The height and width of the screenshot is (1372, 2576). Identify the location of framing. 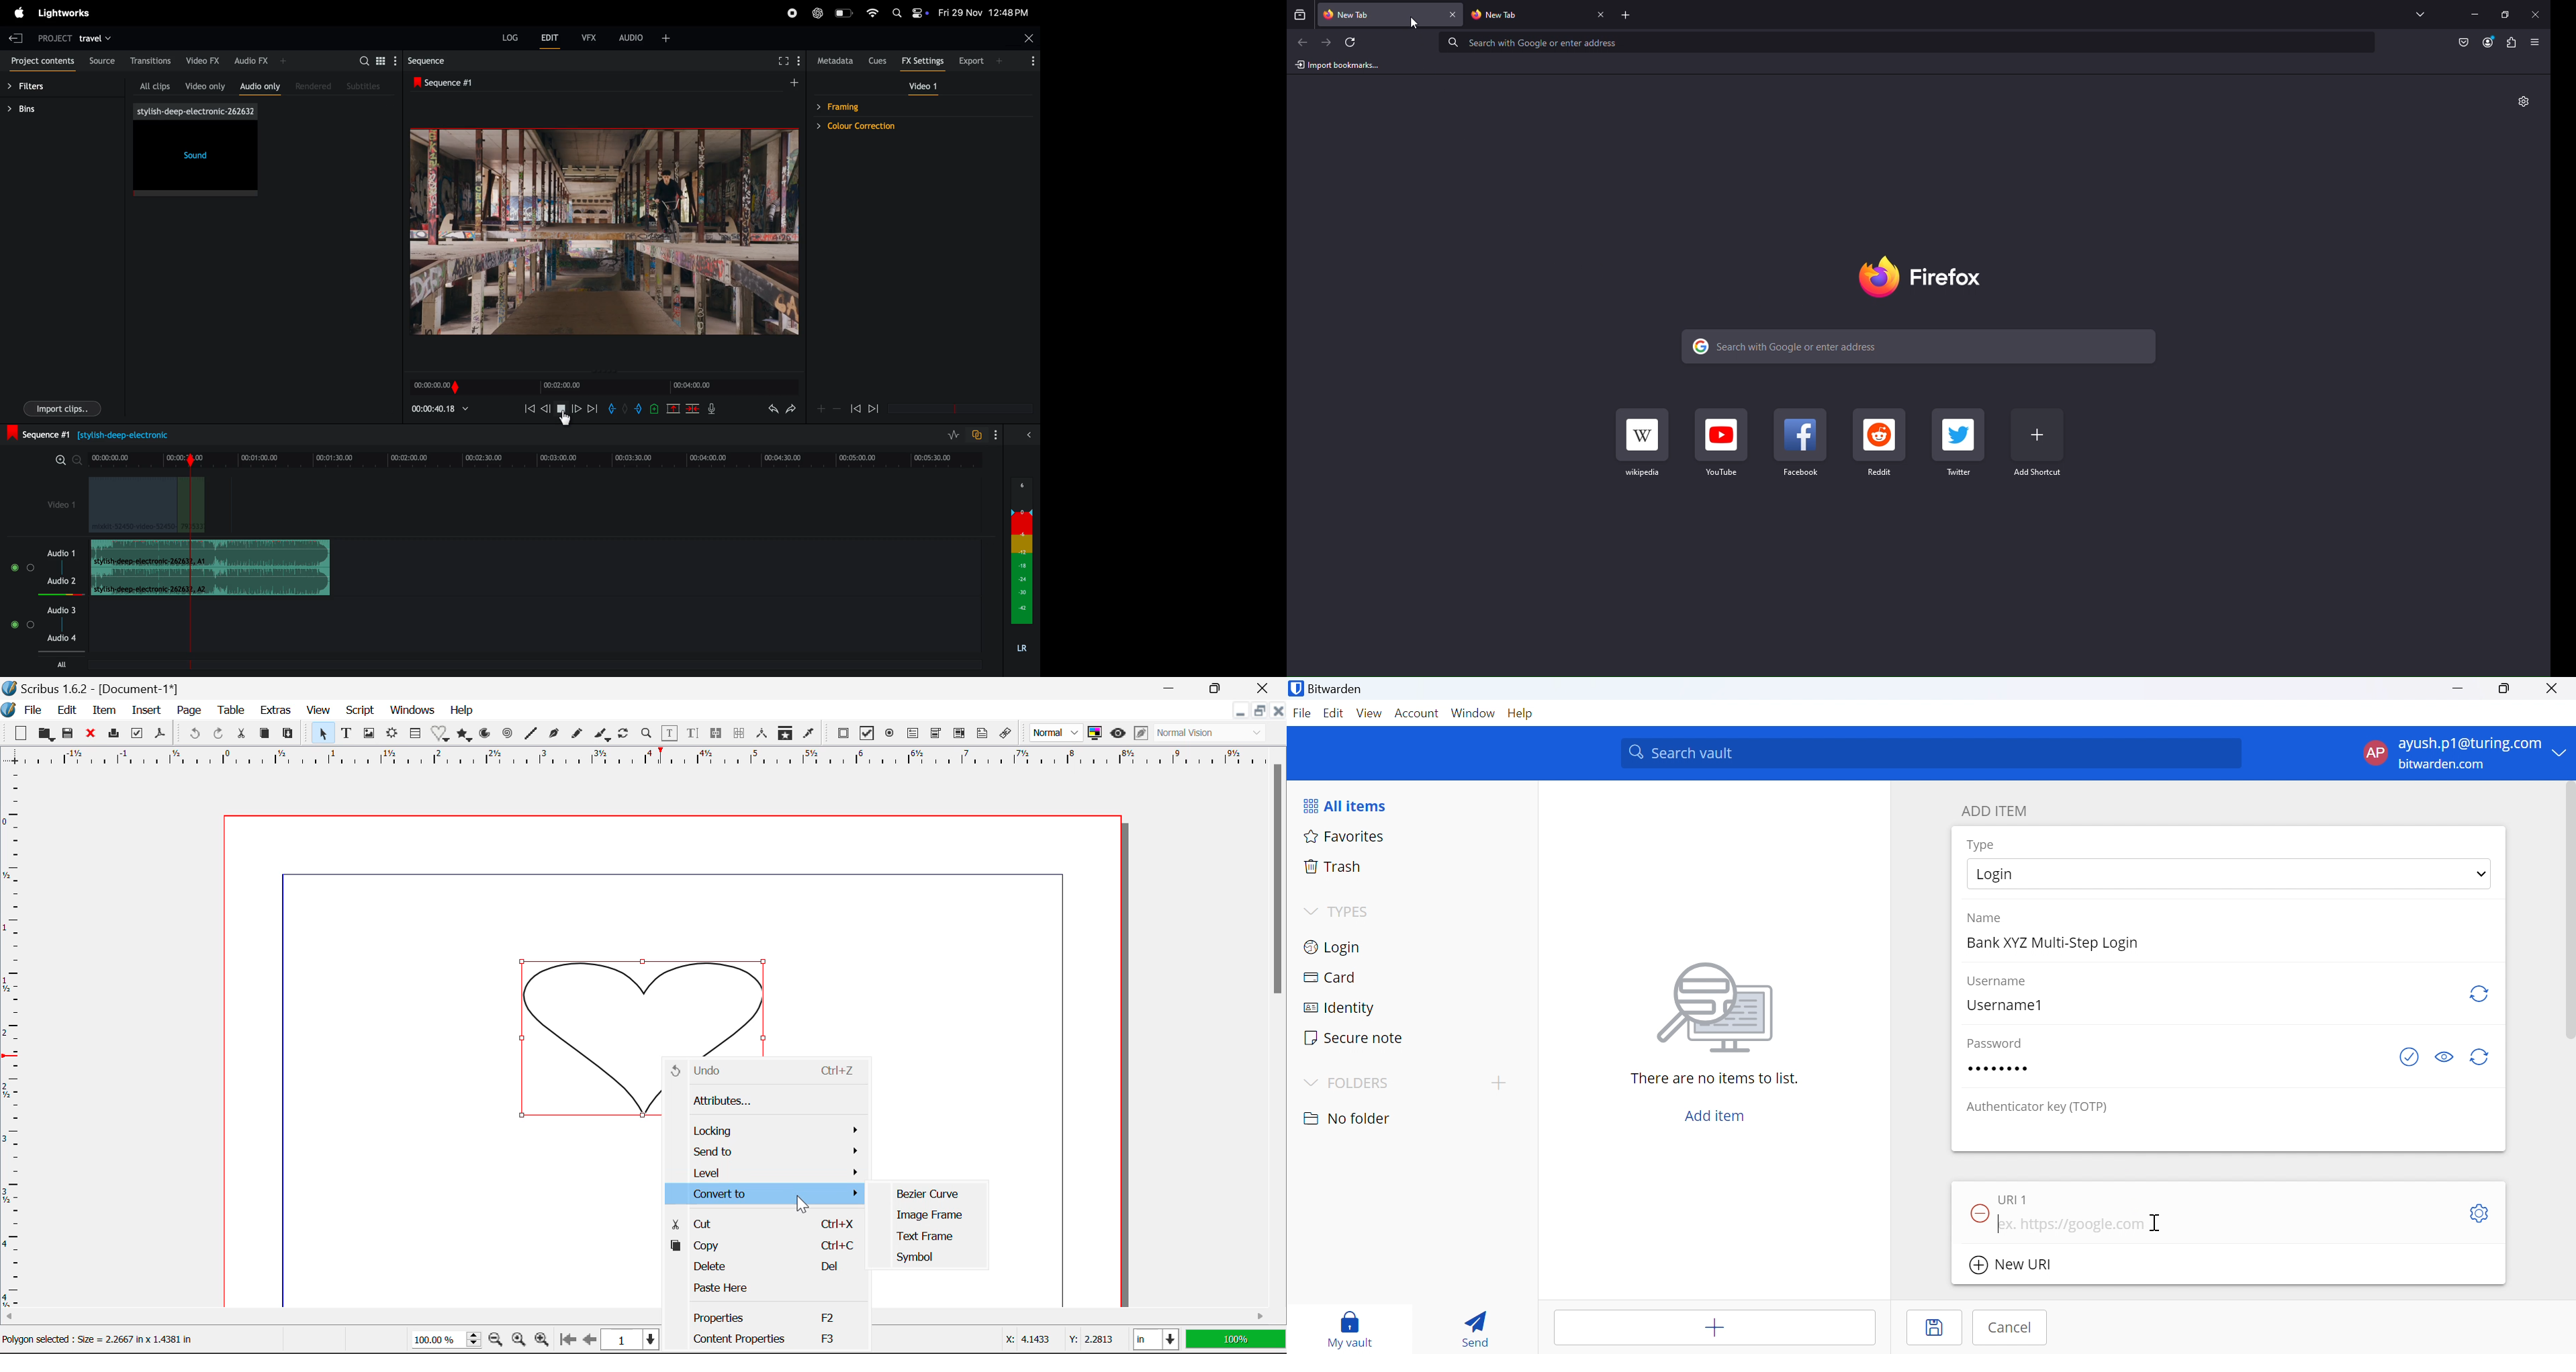
(848, 106).